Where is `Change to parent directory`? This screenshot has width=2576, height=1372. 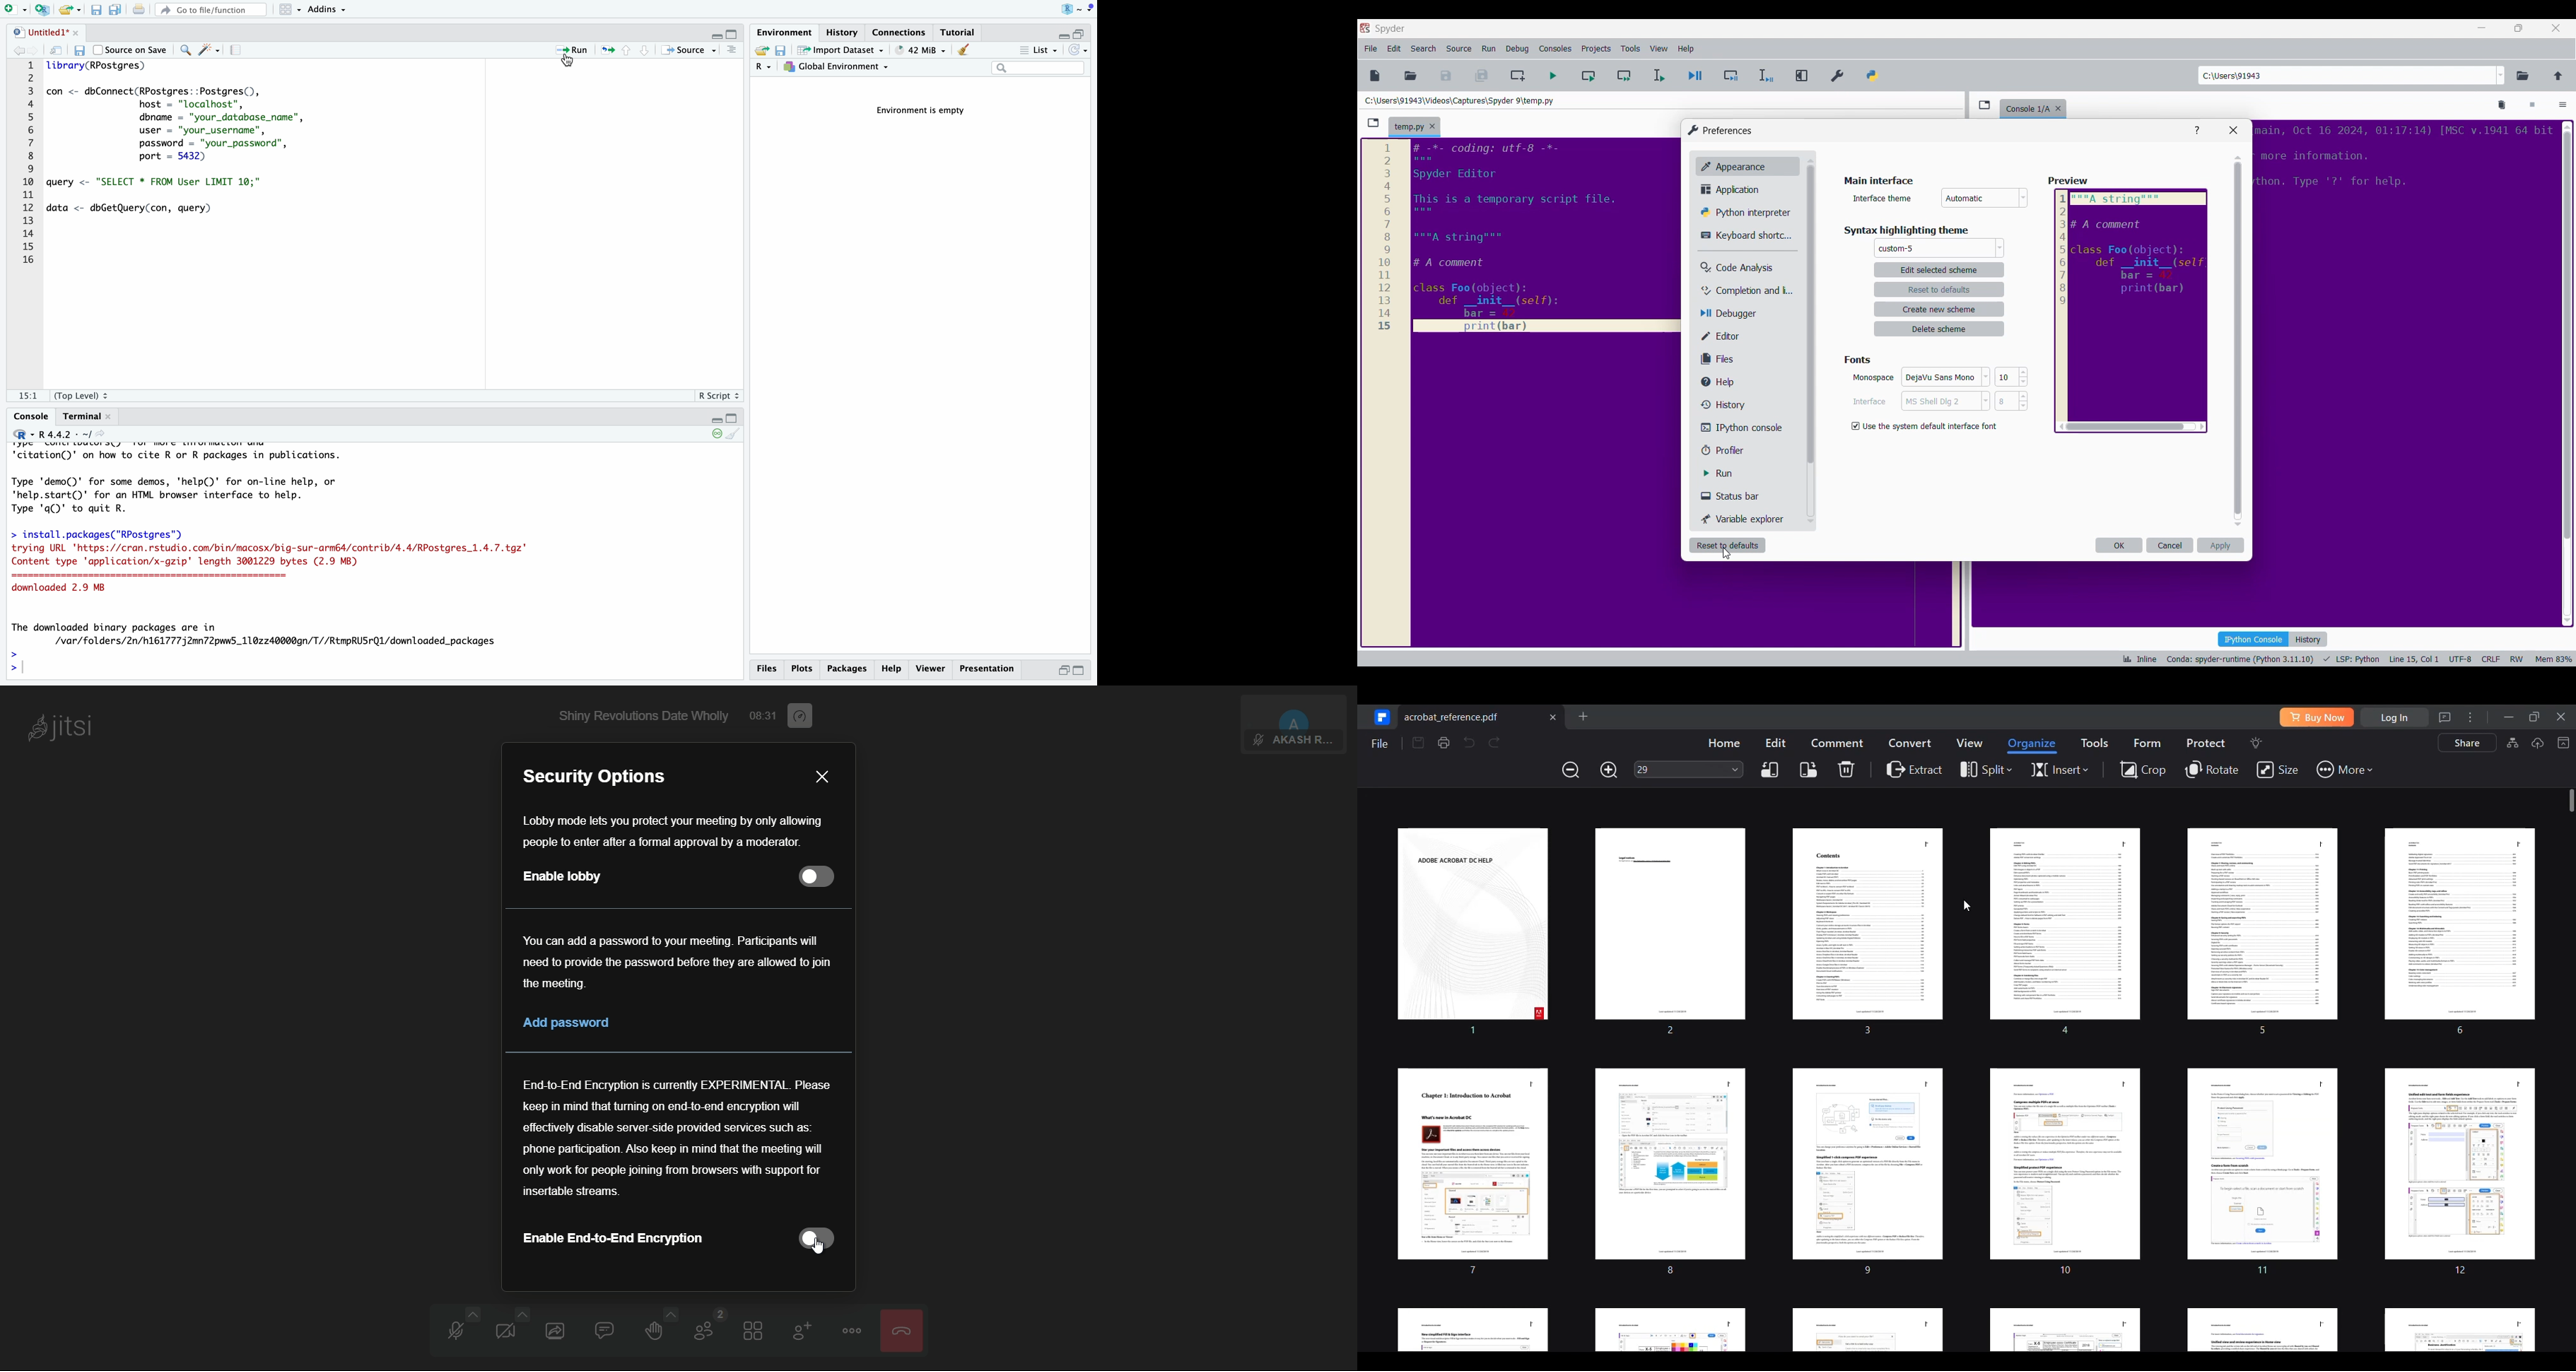 Change to parent directory is located at coordinates (2559, 76).